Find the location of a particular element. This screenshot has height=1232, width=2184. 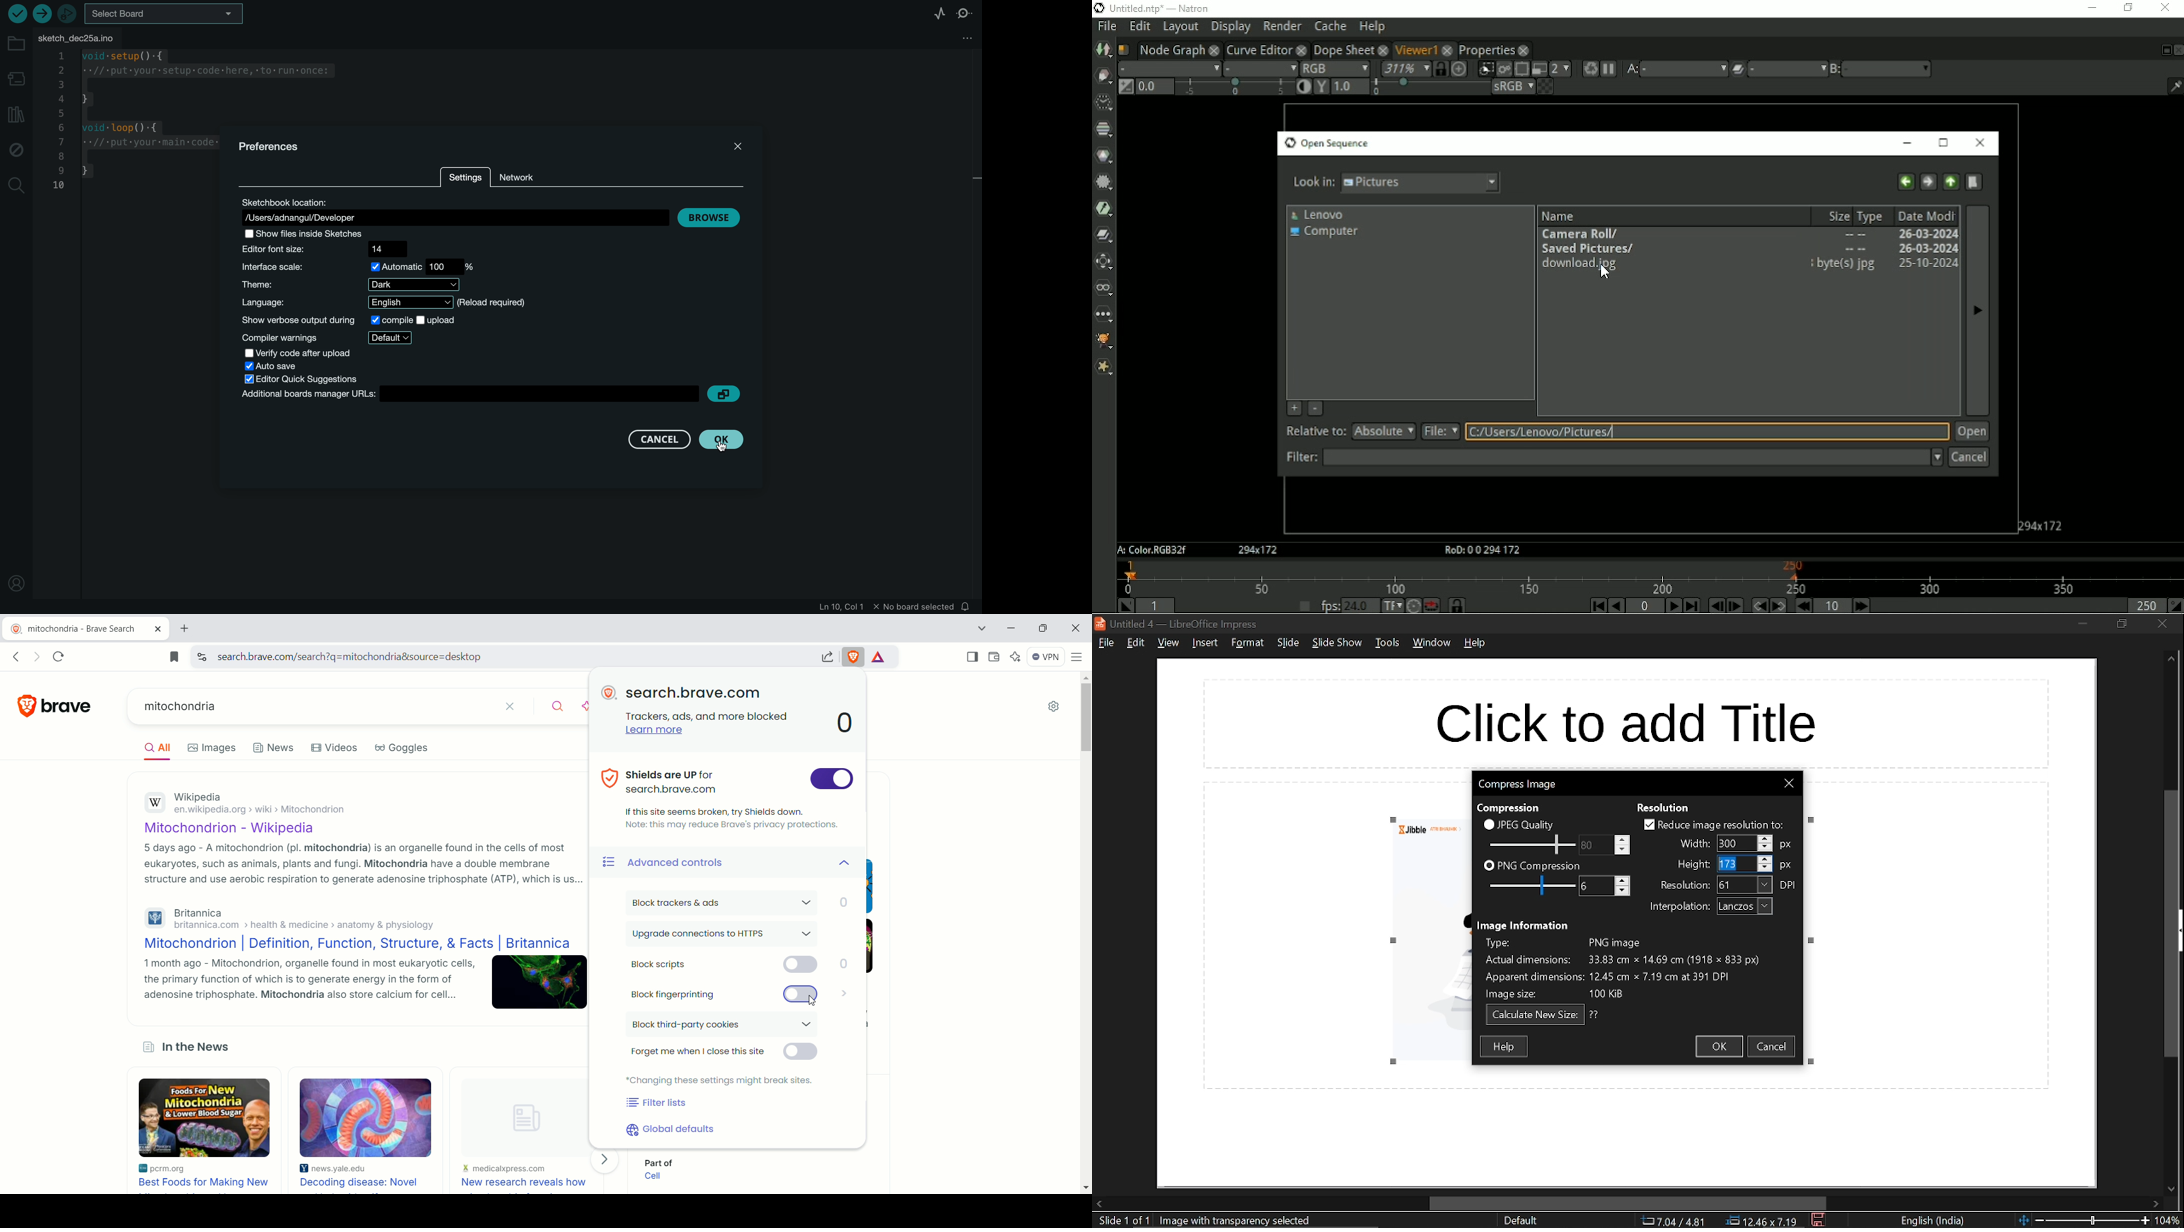

wallet is located at coordinates (995, 656).